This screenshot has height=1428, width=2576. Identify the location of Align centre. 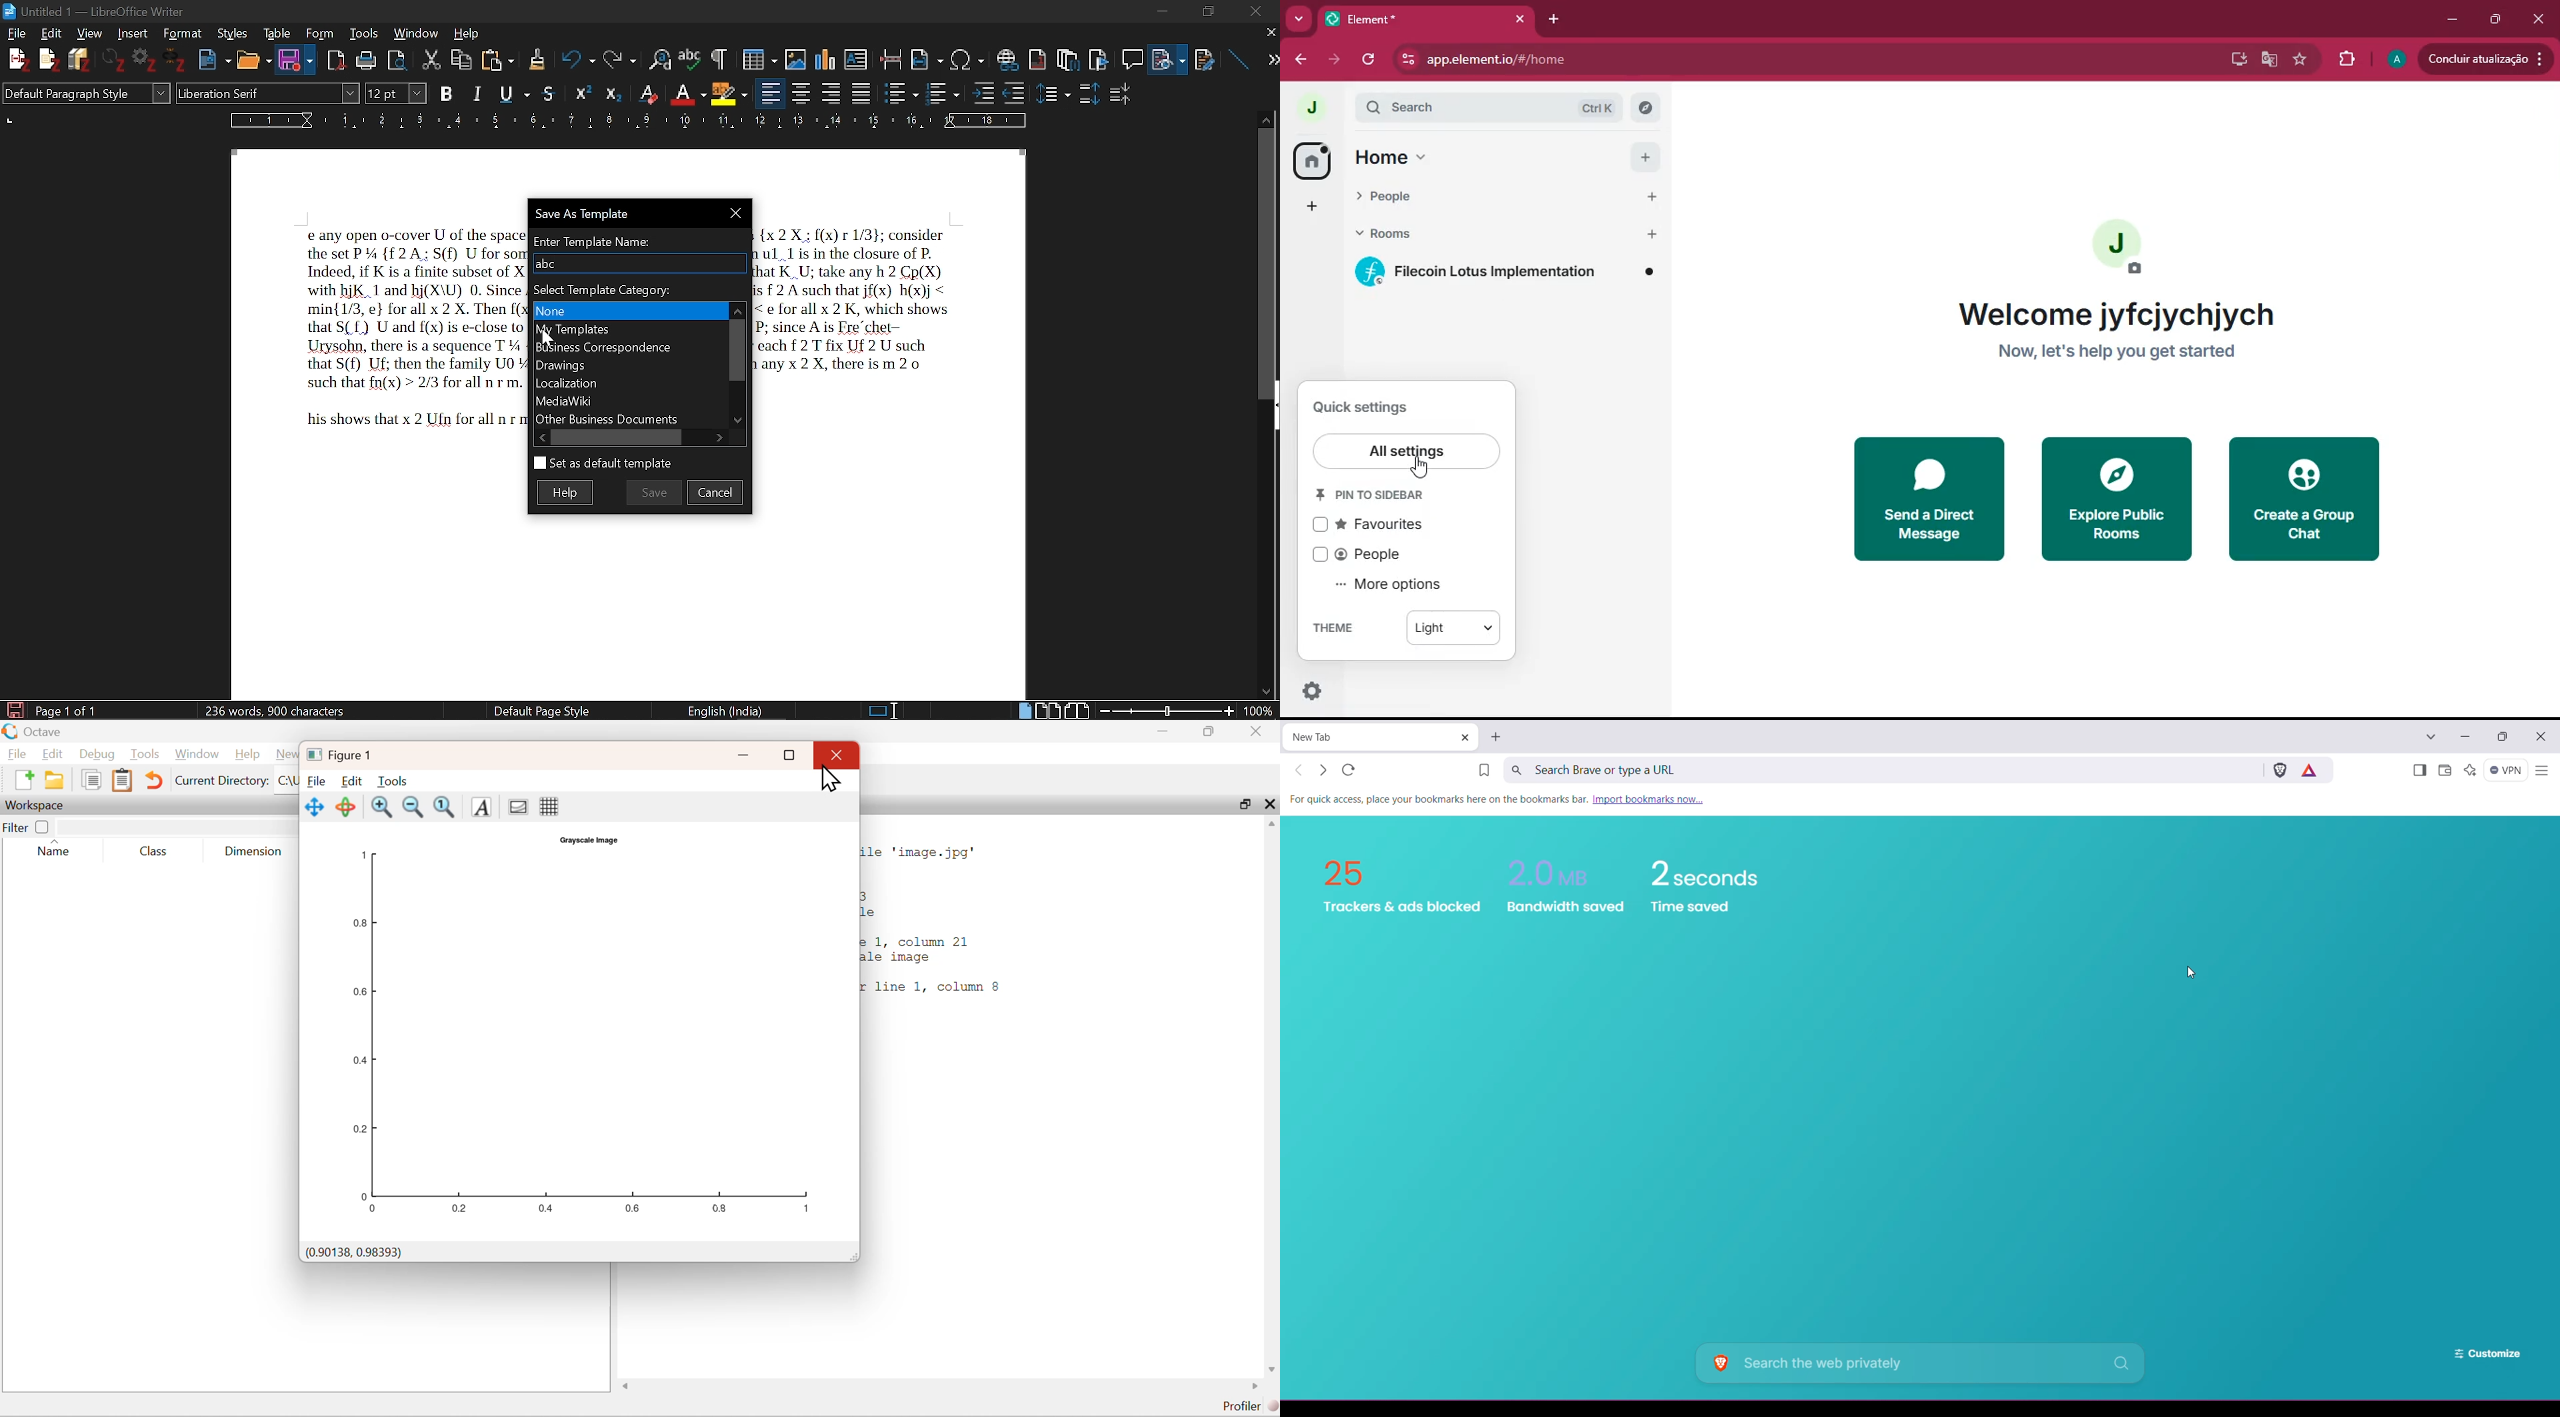
(803, 92).